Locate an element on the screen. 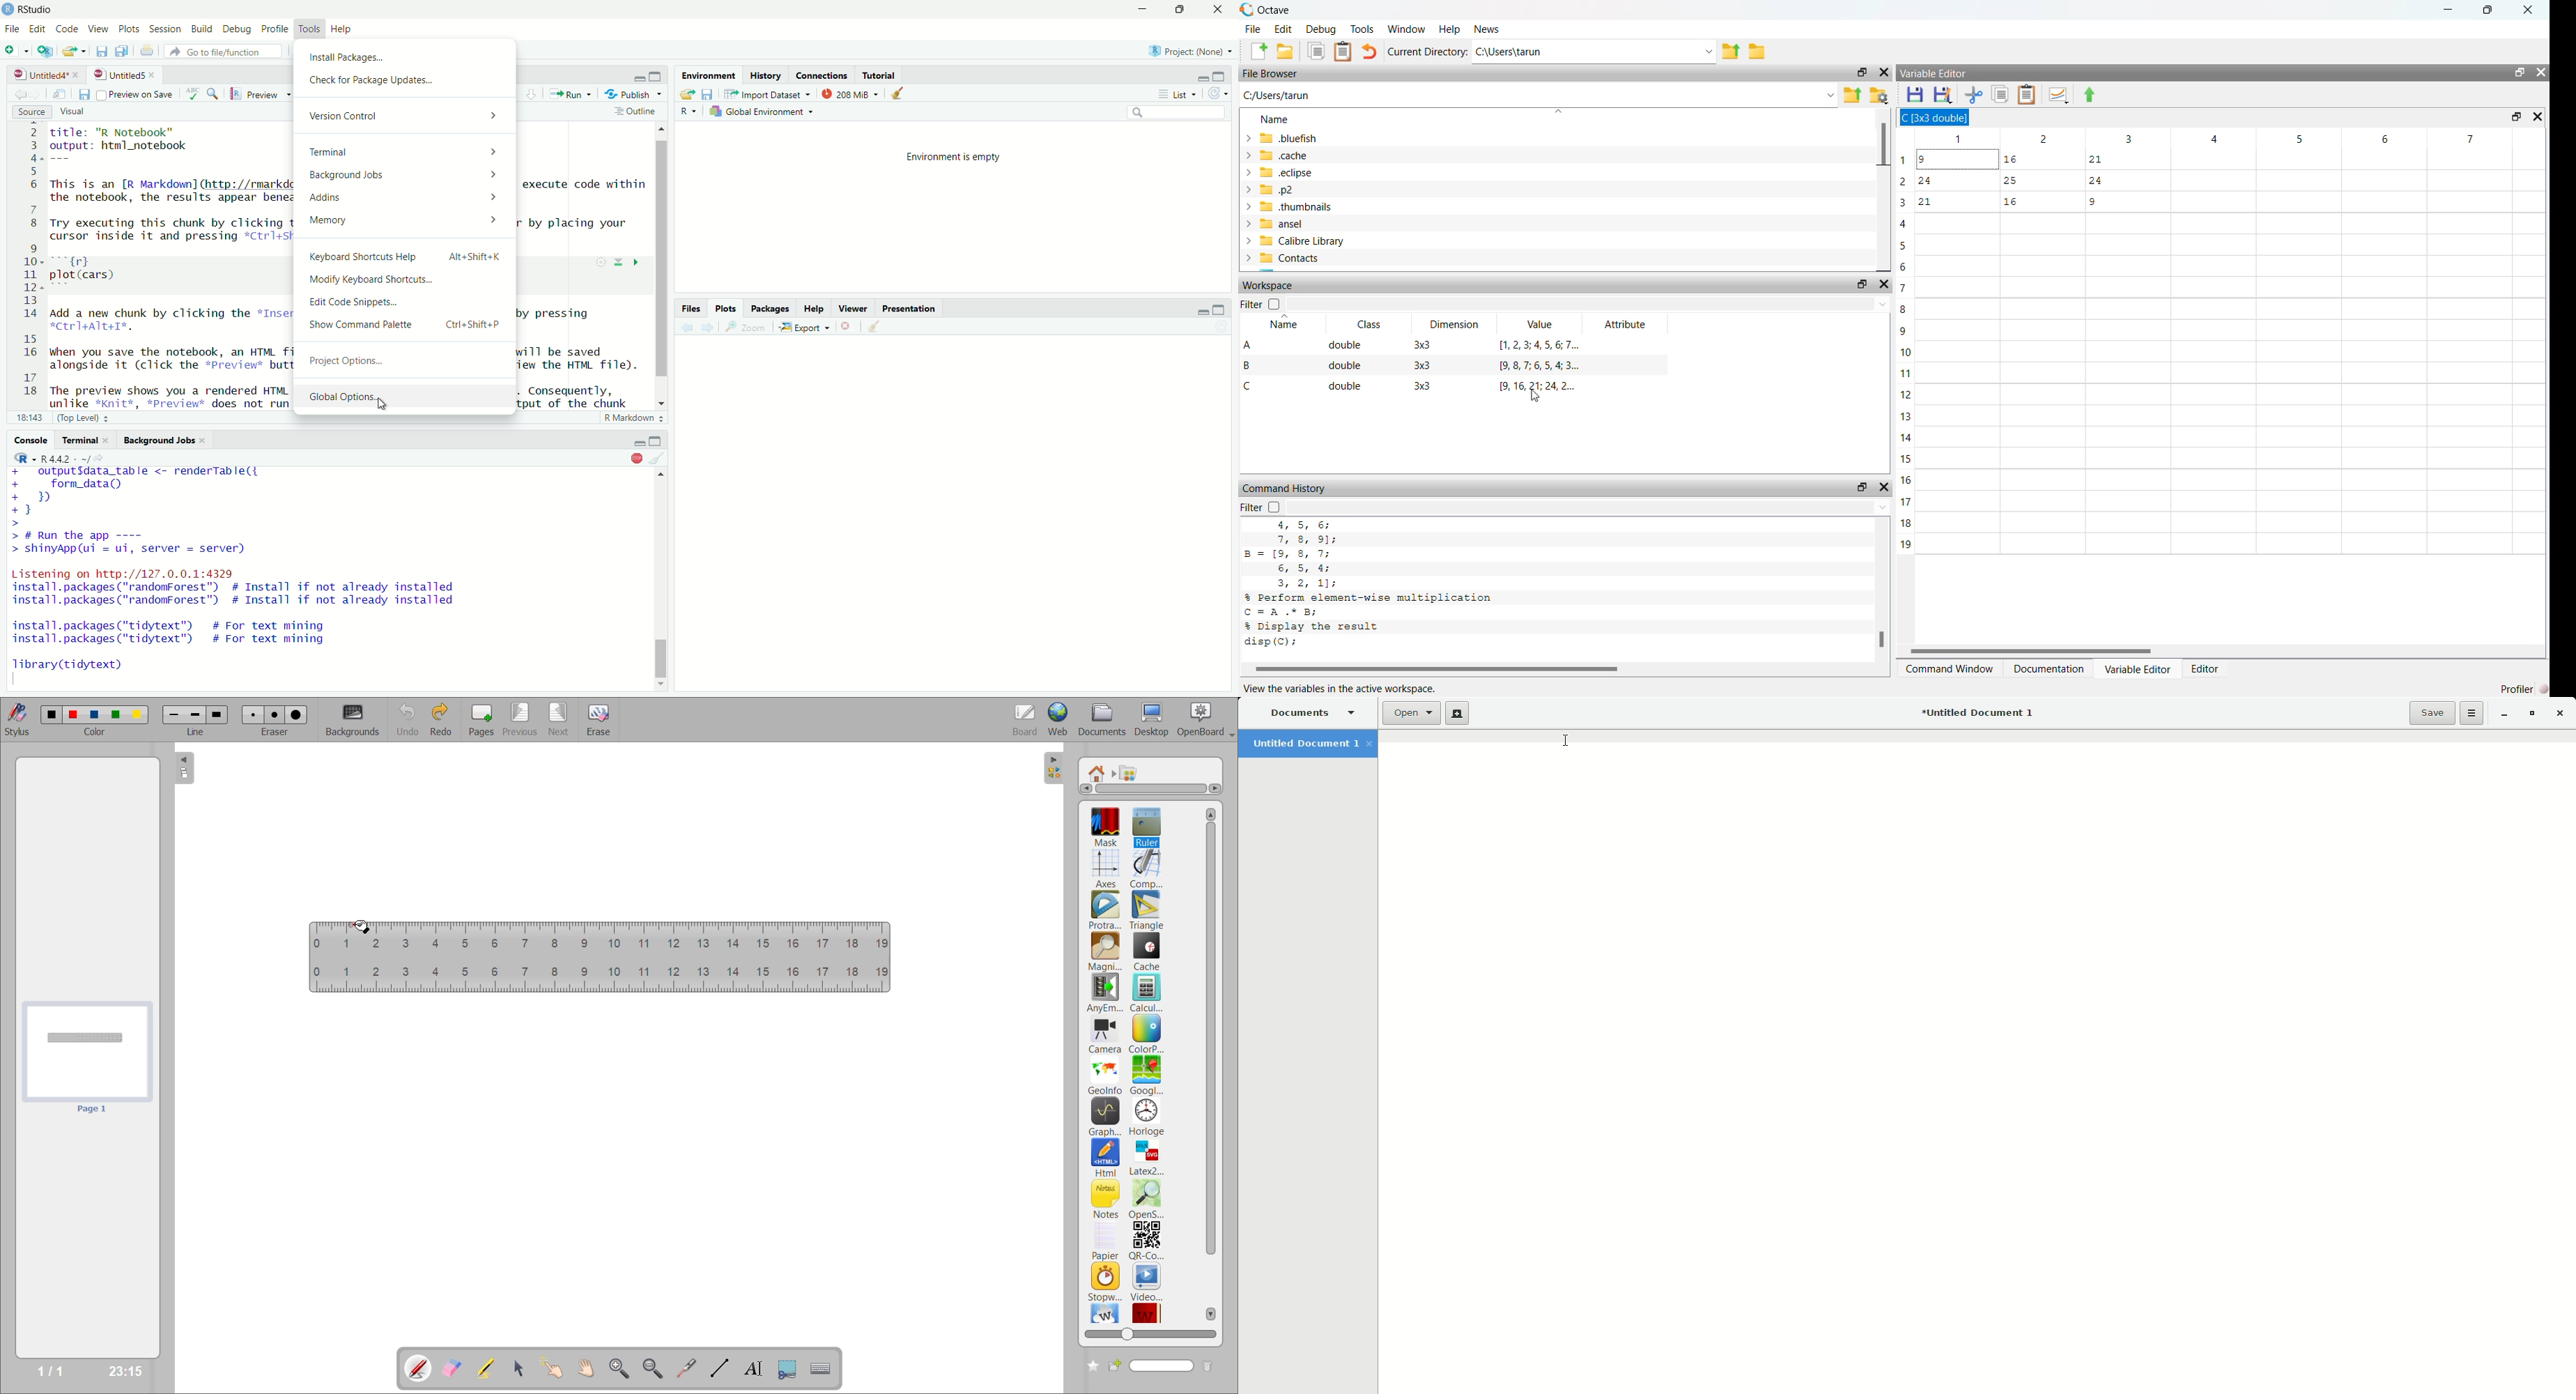 The height and width of the screenshot is (1400, 2576). Tutorial is located at coordinates (881, 75).